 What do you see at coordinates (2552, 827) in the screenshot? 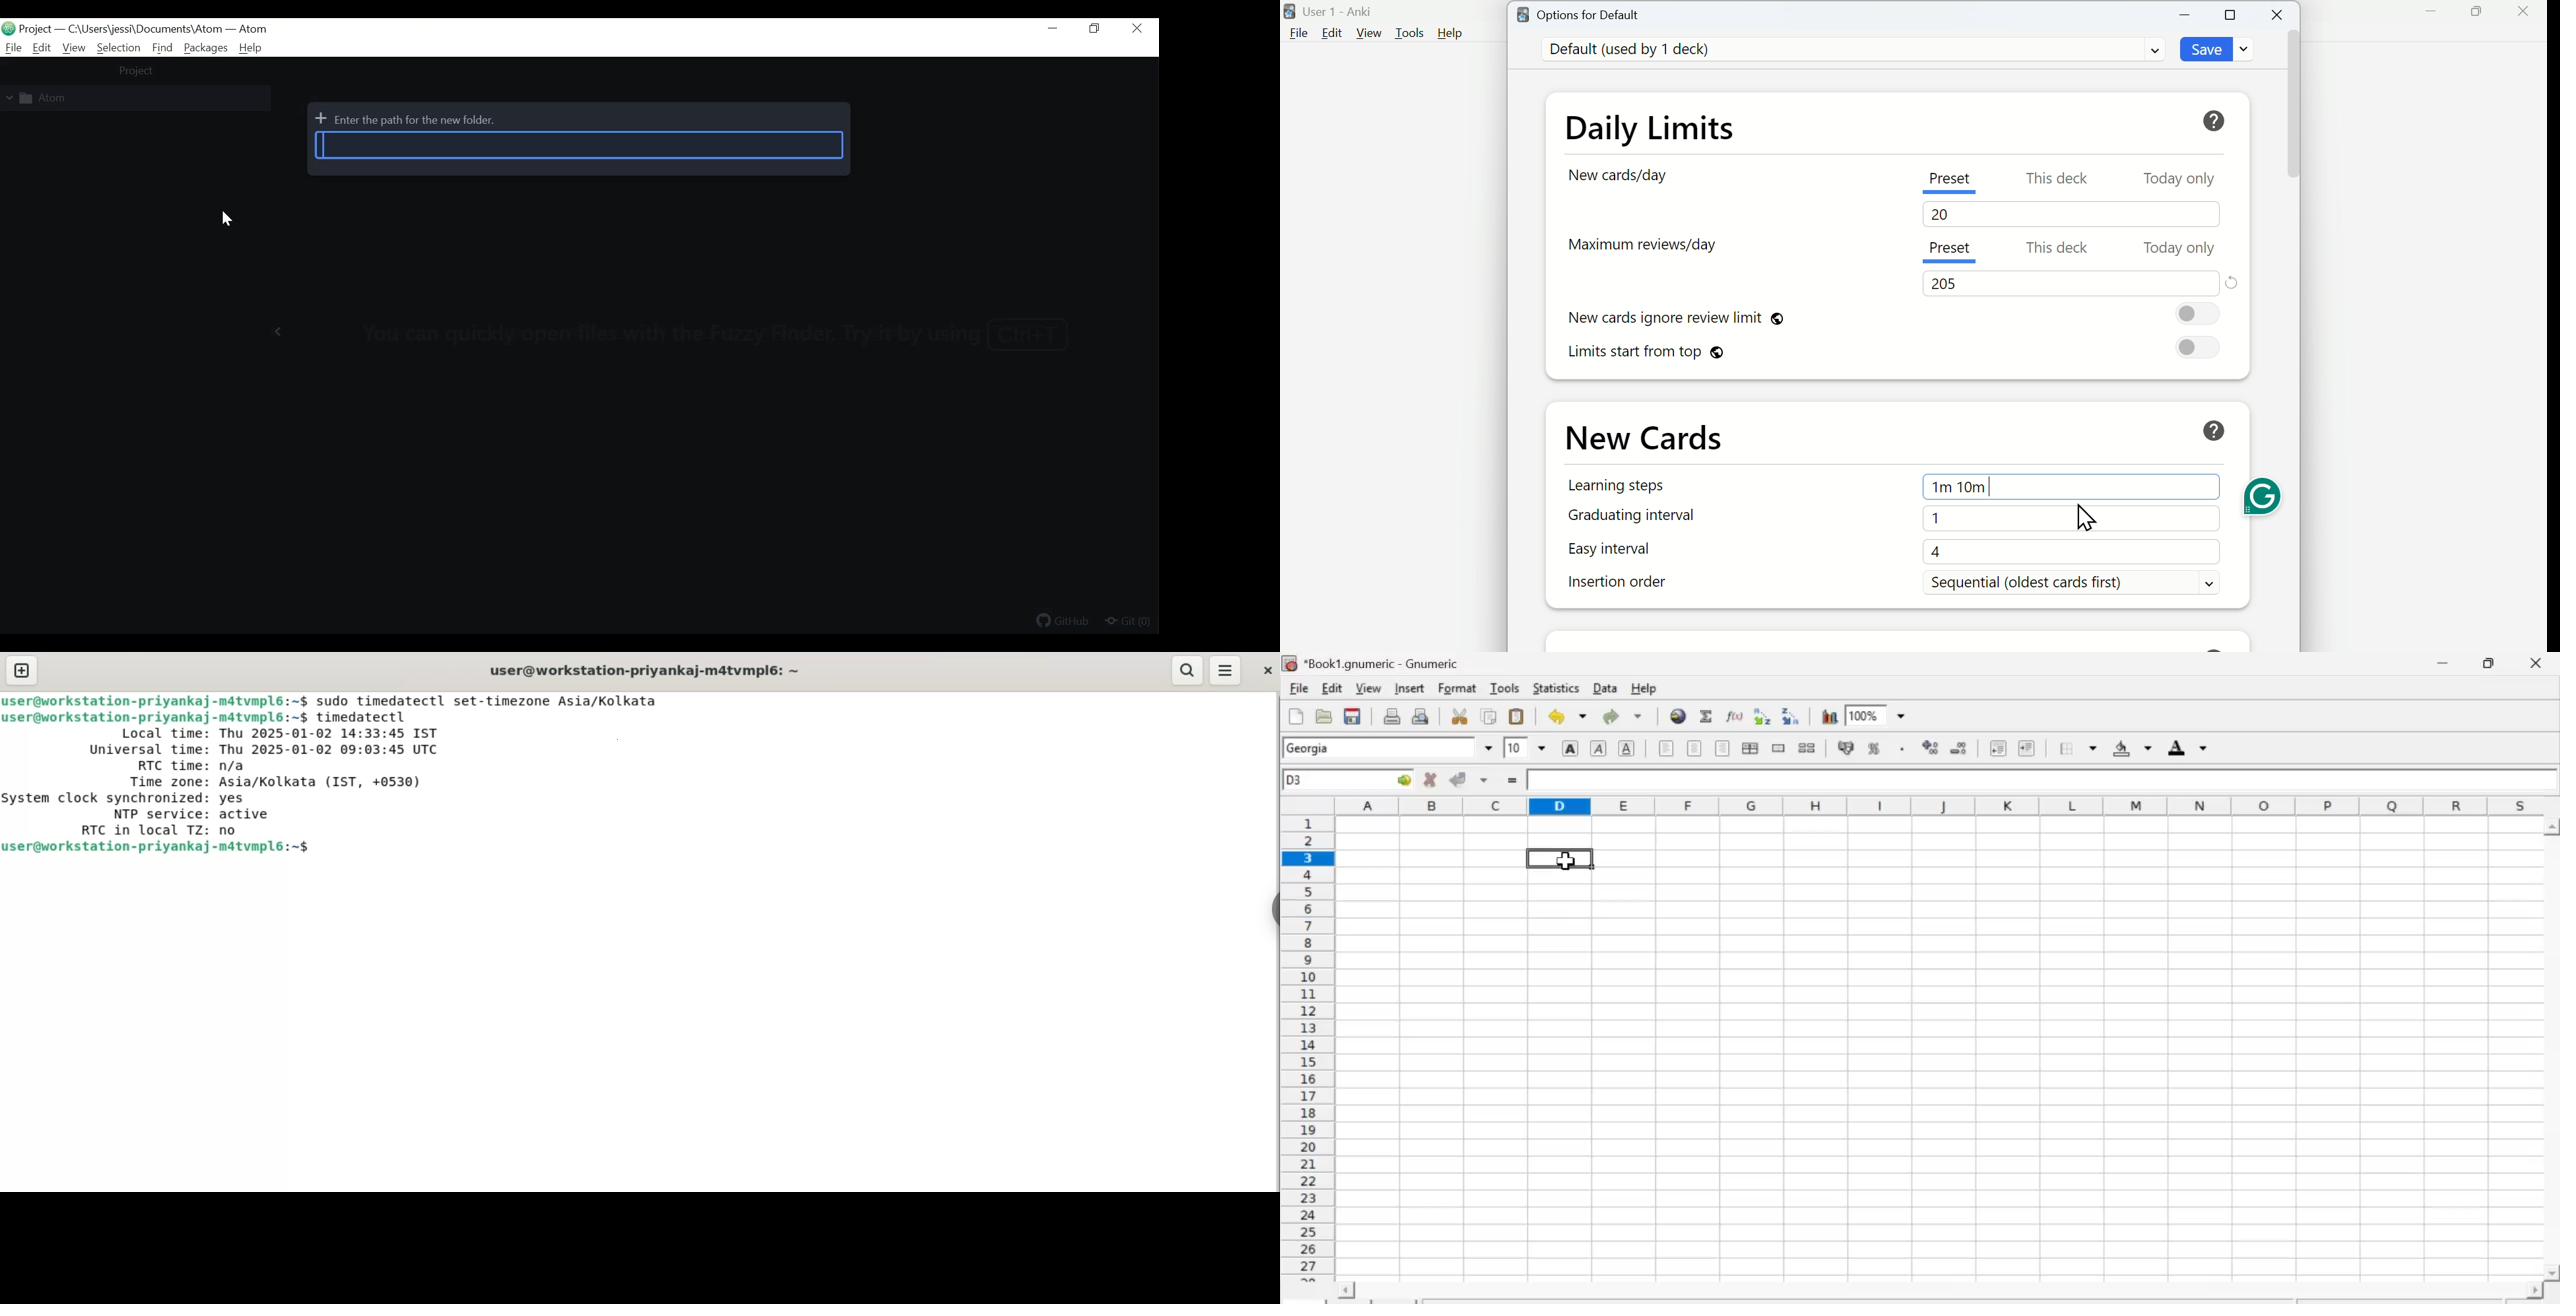
I see `scroll up` at bounding box center [2552, 827].